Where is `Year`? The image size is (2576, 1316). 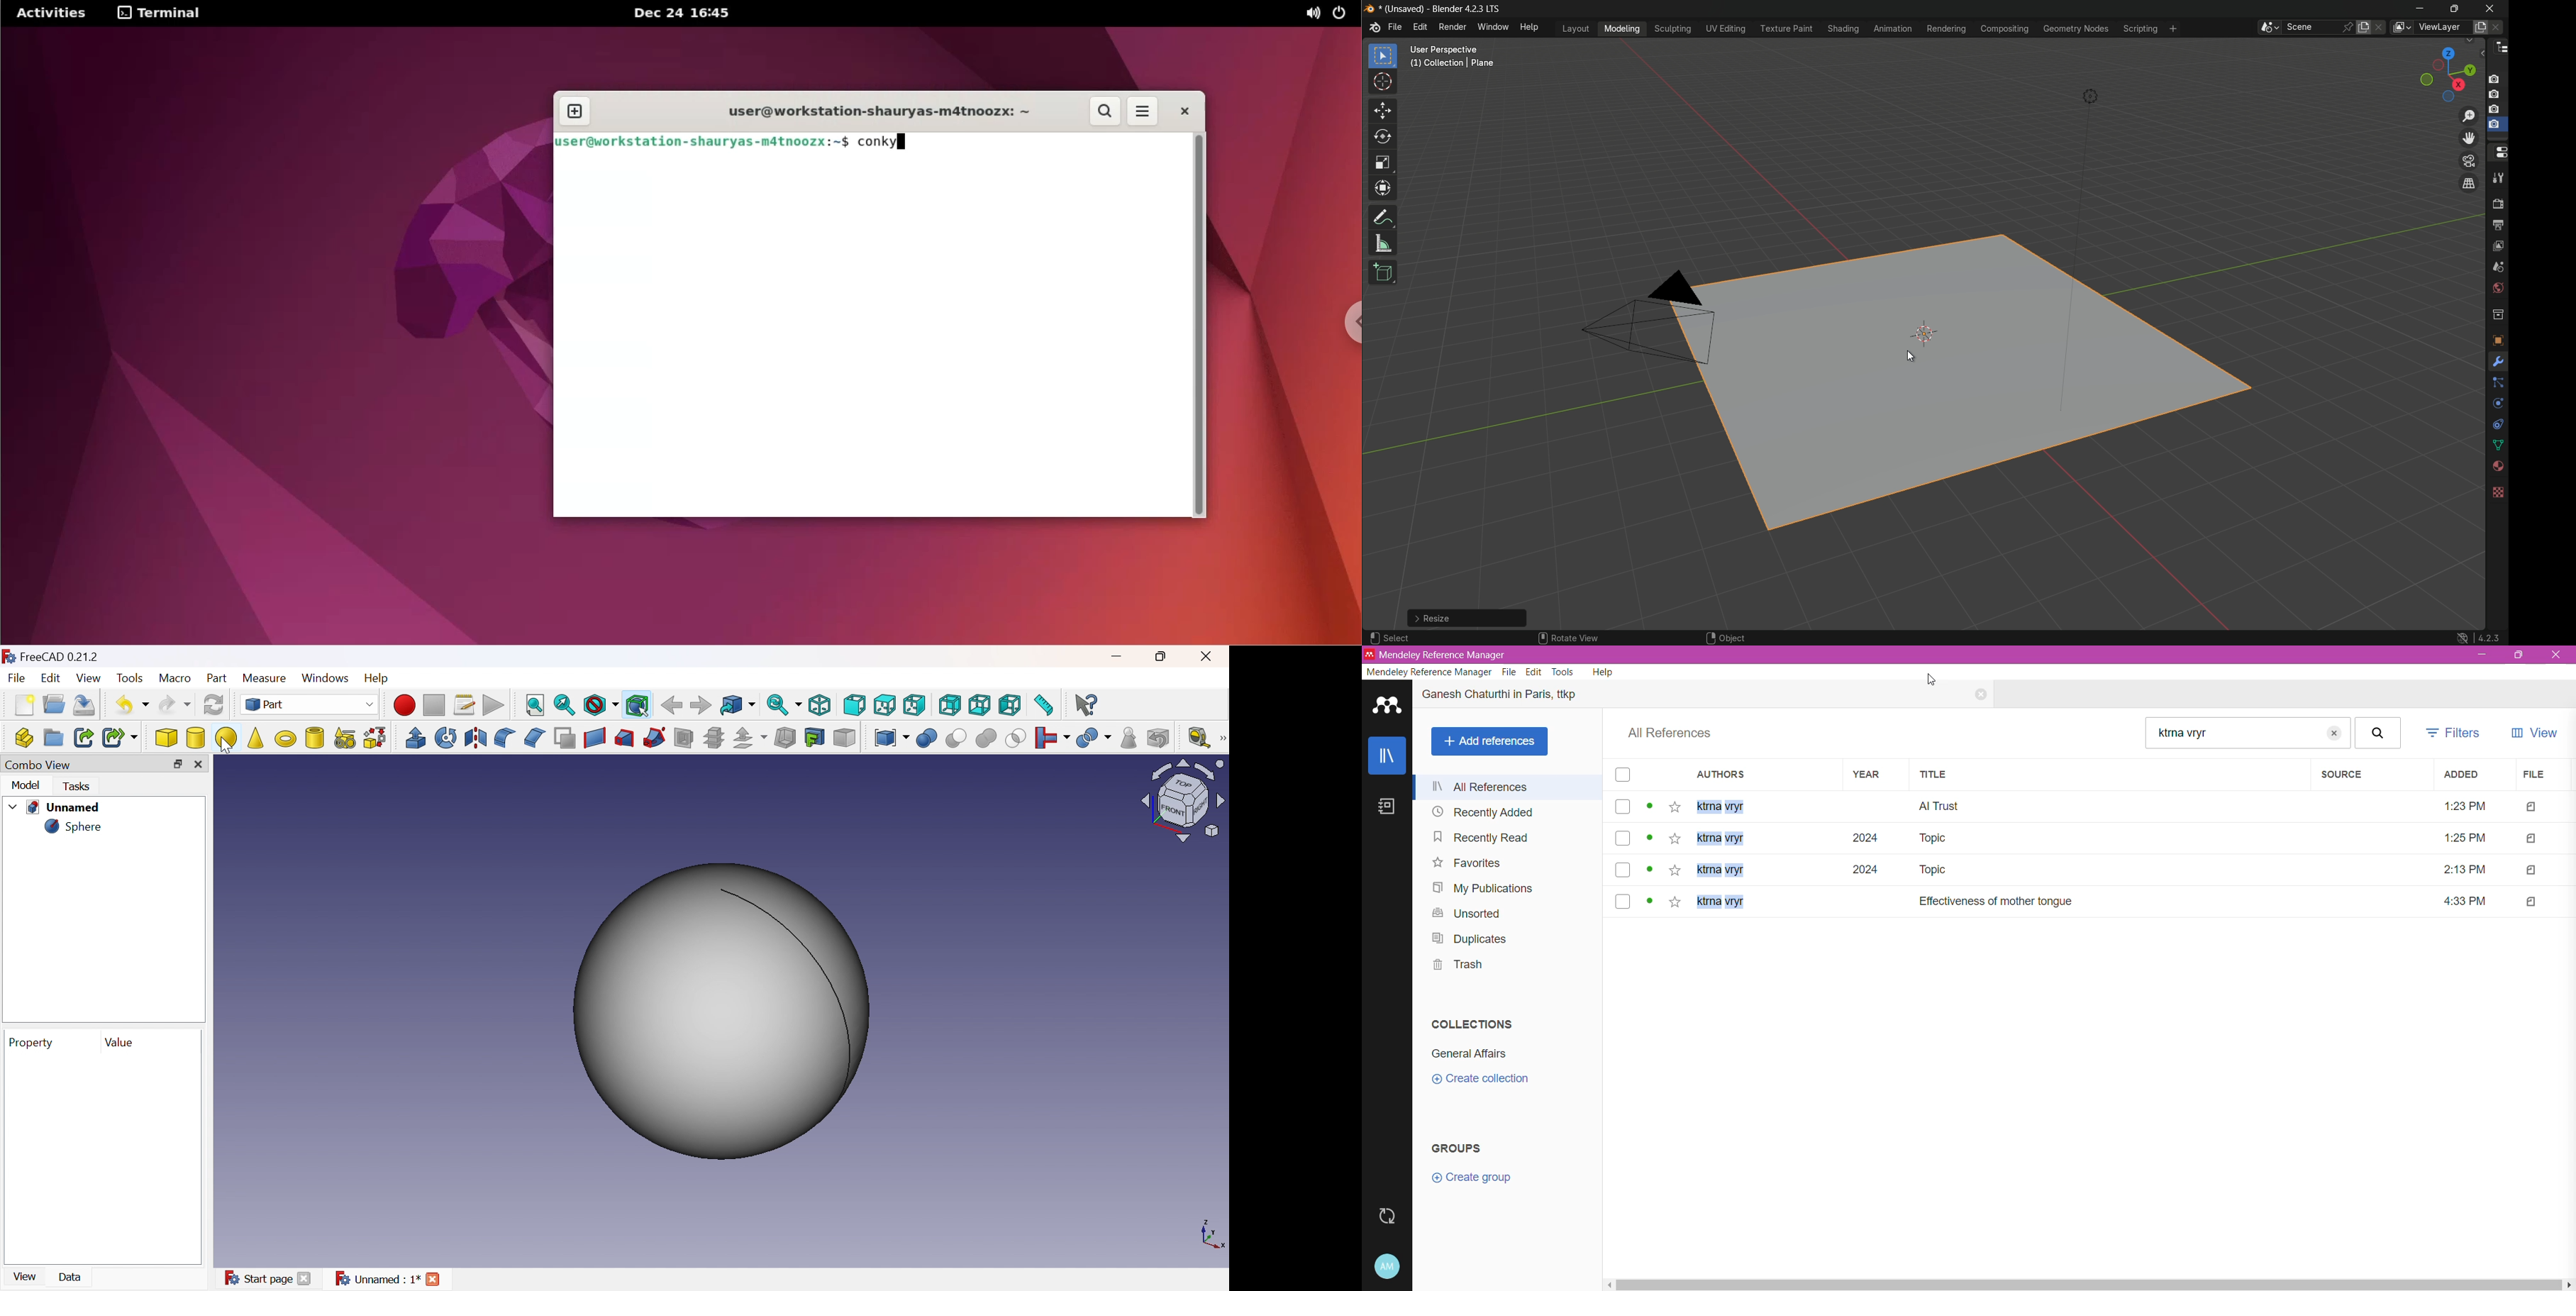
Year is located at coordinates (1879, 775).